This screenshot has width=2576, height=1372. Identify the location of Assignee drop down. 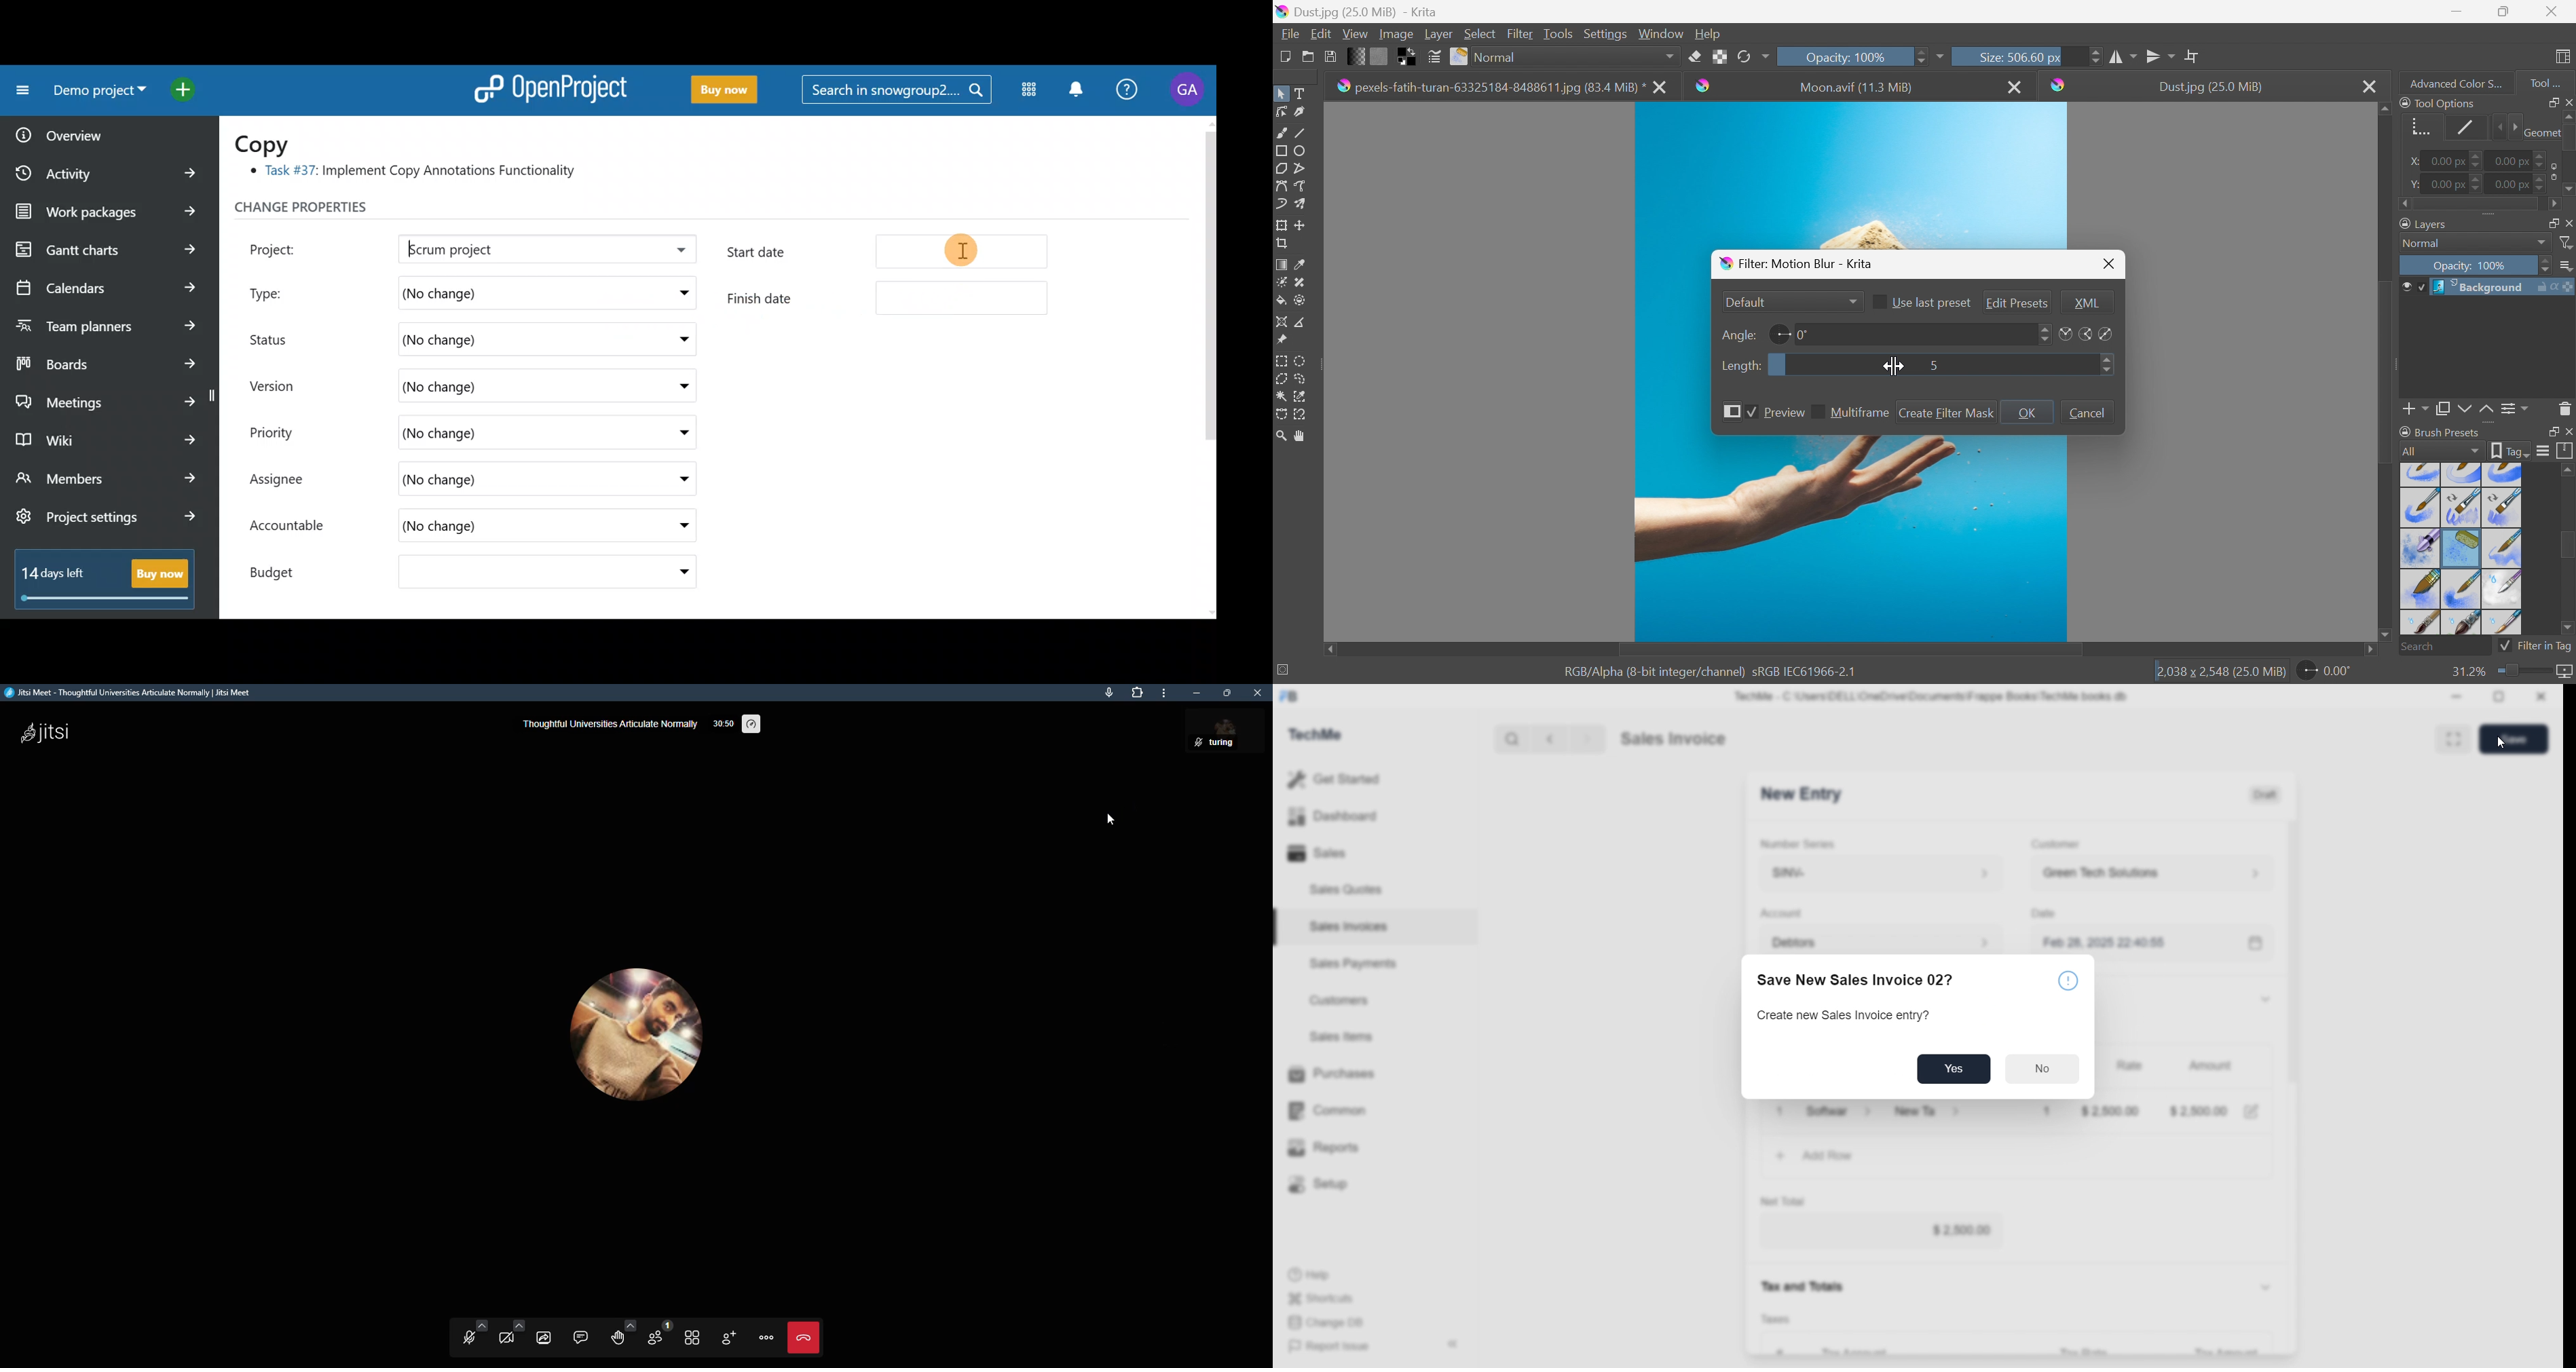
(673, 479).